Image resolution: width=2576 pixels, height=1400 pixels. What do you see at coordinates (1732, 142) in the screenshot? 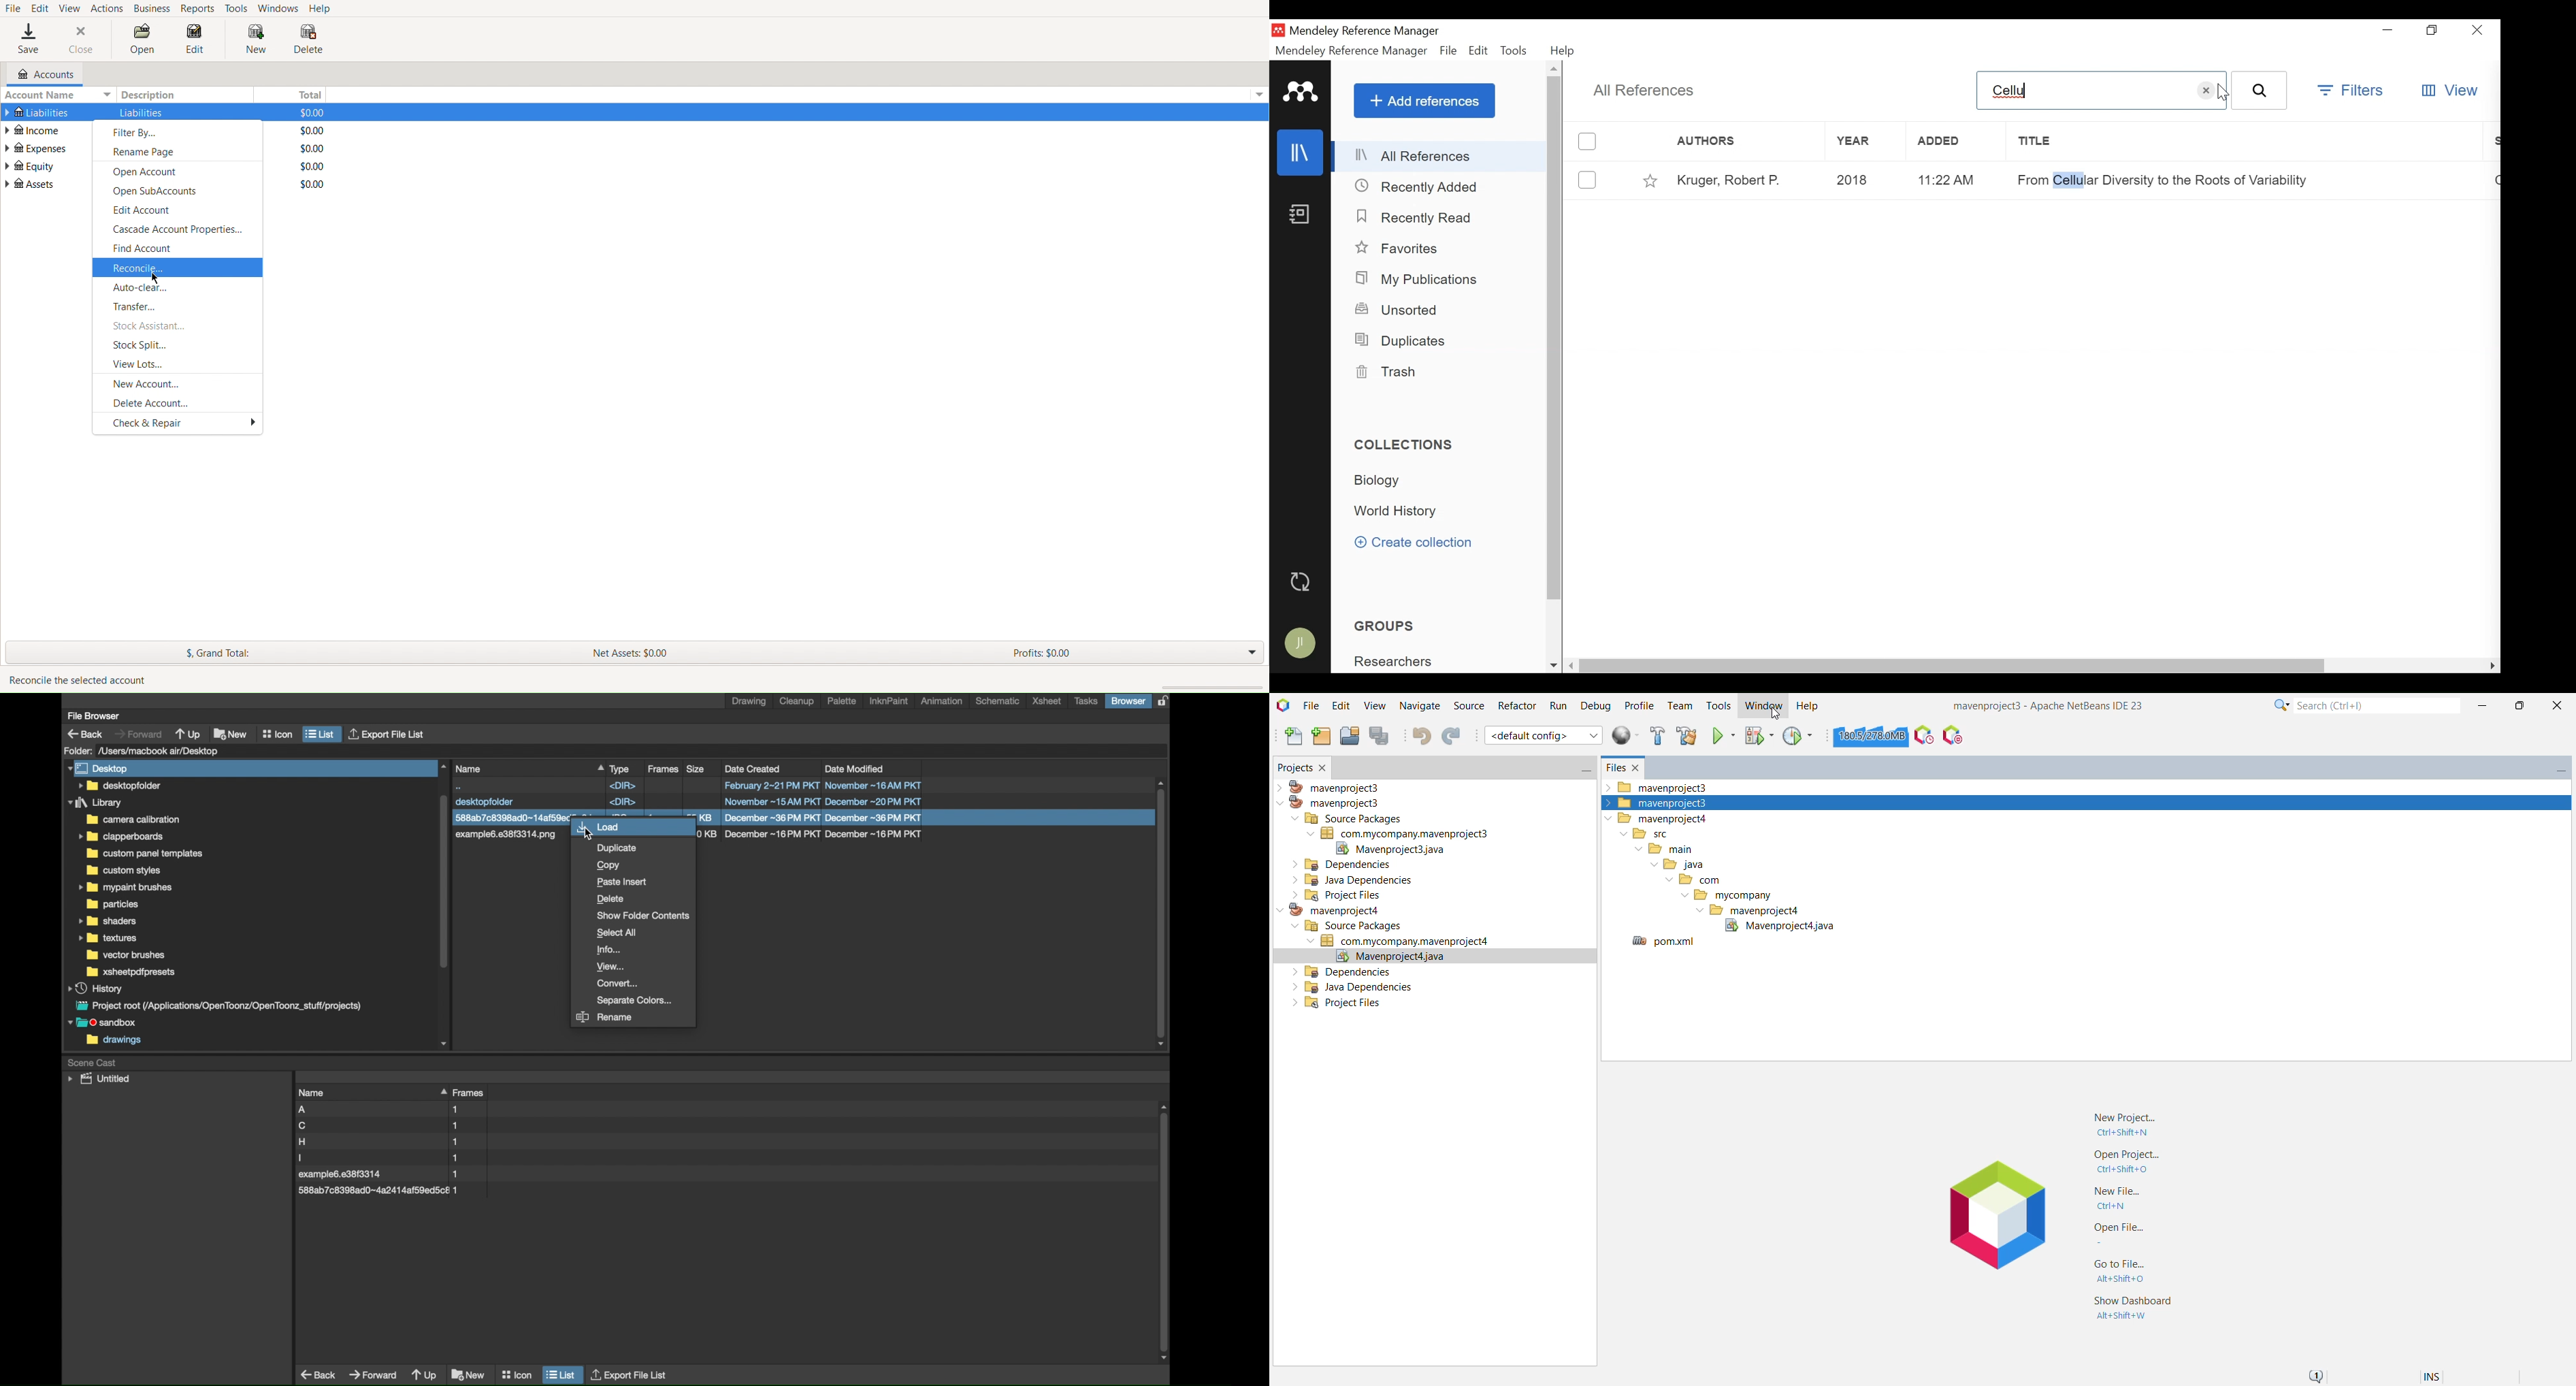
I see `Authors` at bounding box center [1732, 142].